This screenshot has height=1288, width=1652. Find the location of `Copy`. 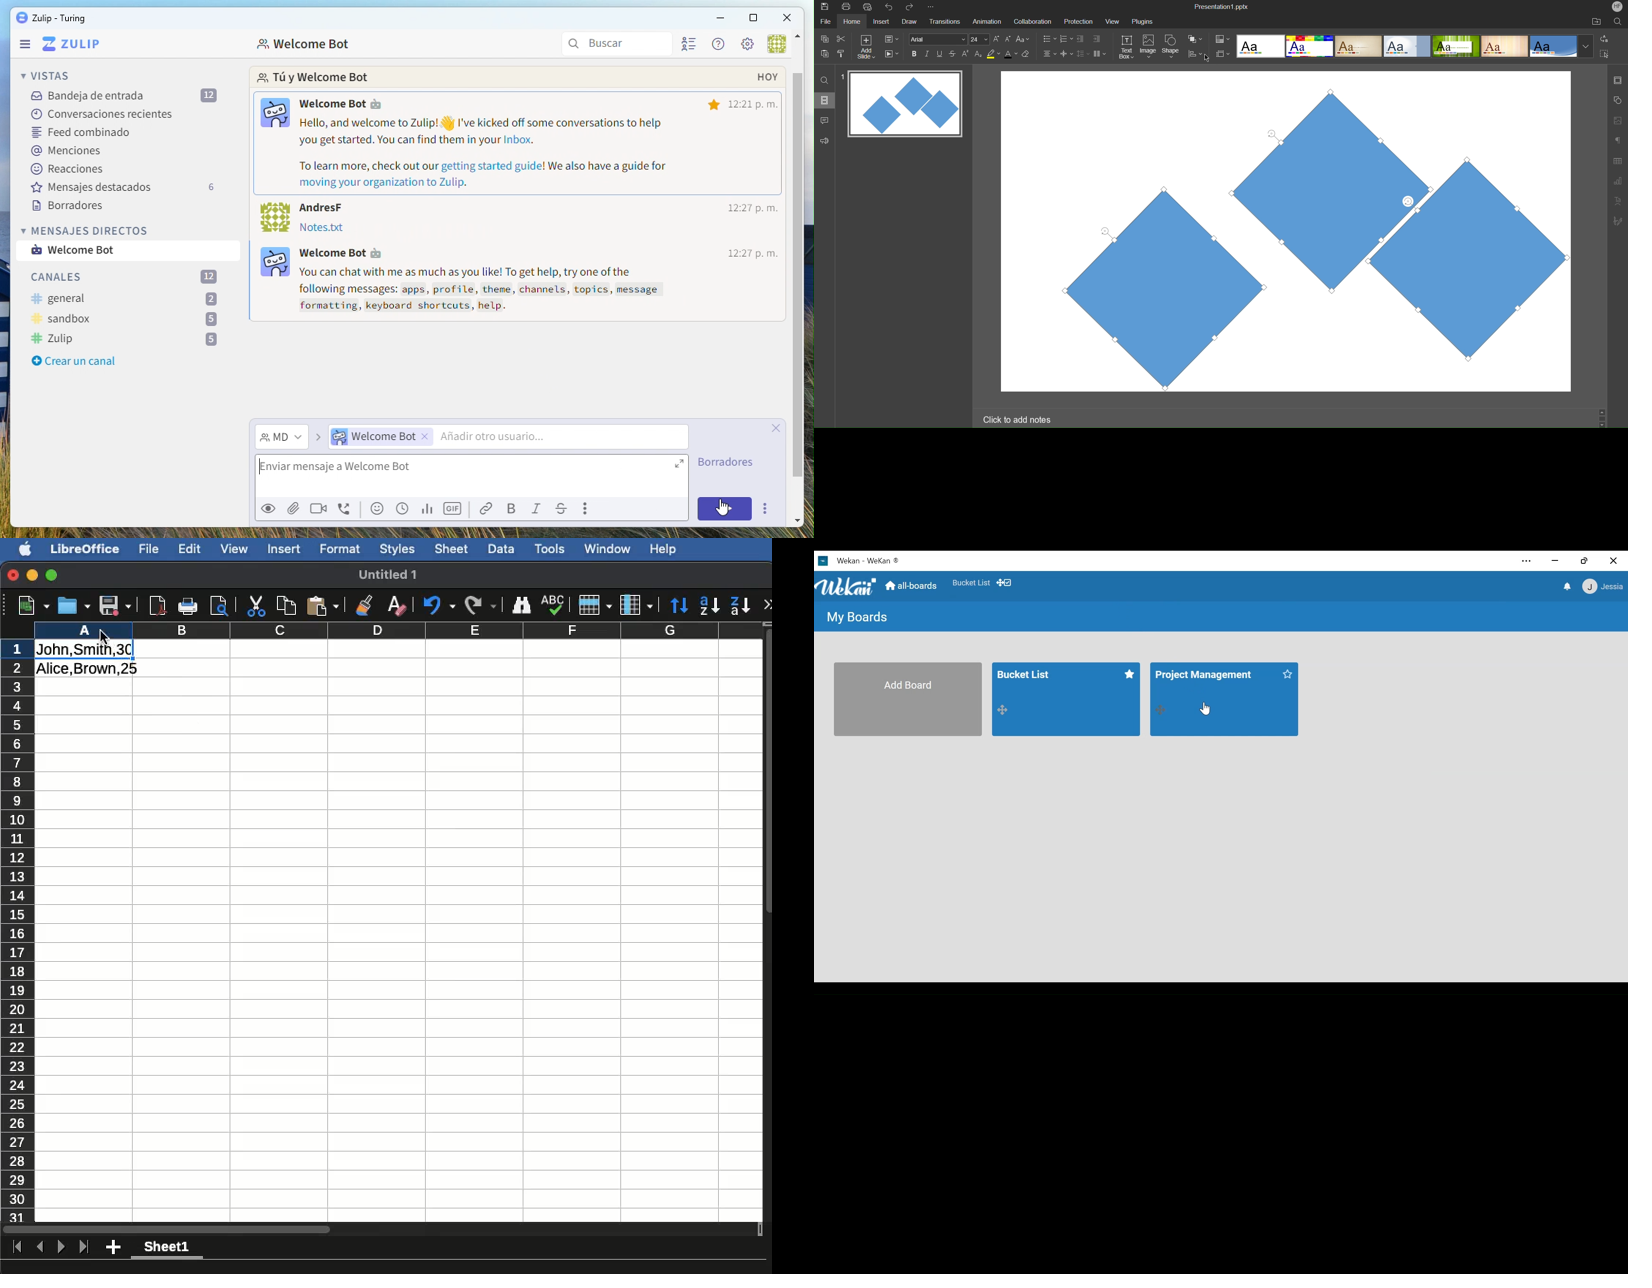

Copy is located at coordinates (289, 603).